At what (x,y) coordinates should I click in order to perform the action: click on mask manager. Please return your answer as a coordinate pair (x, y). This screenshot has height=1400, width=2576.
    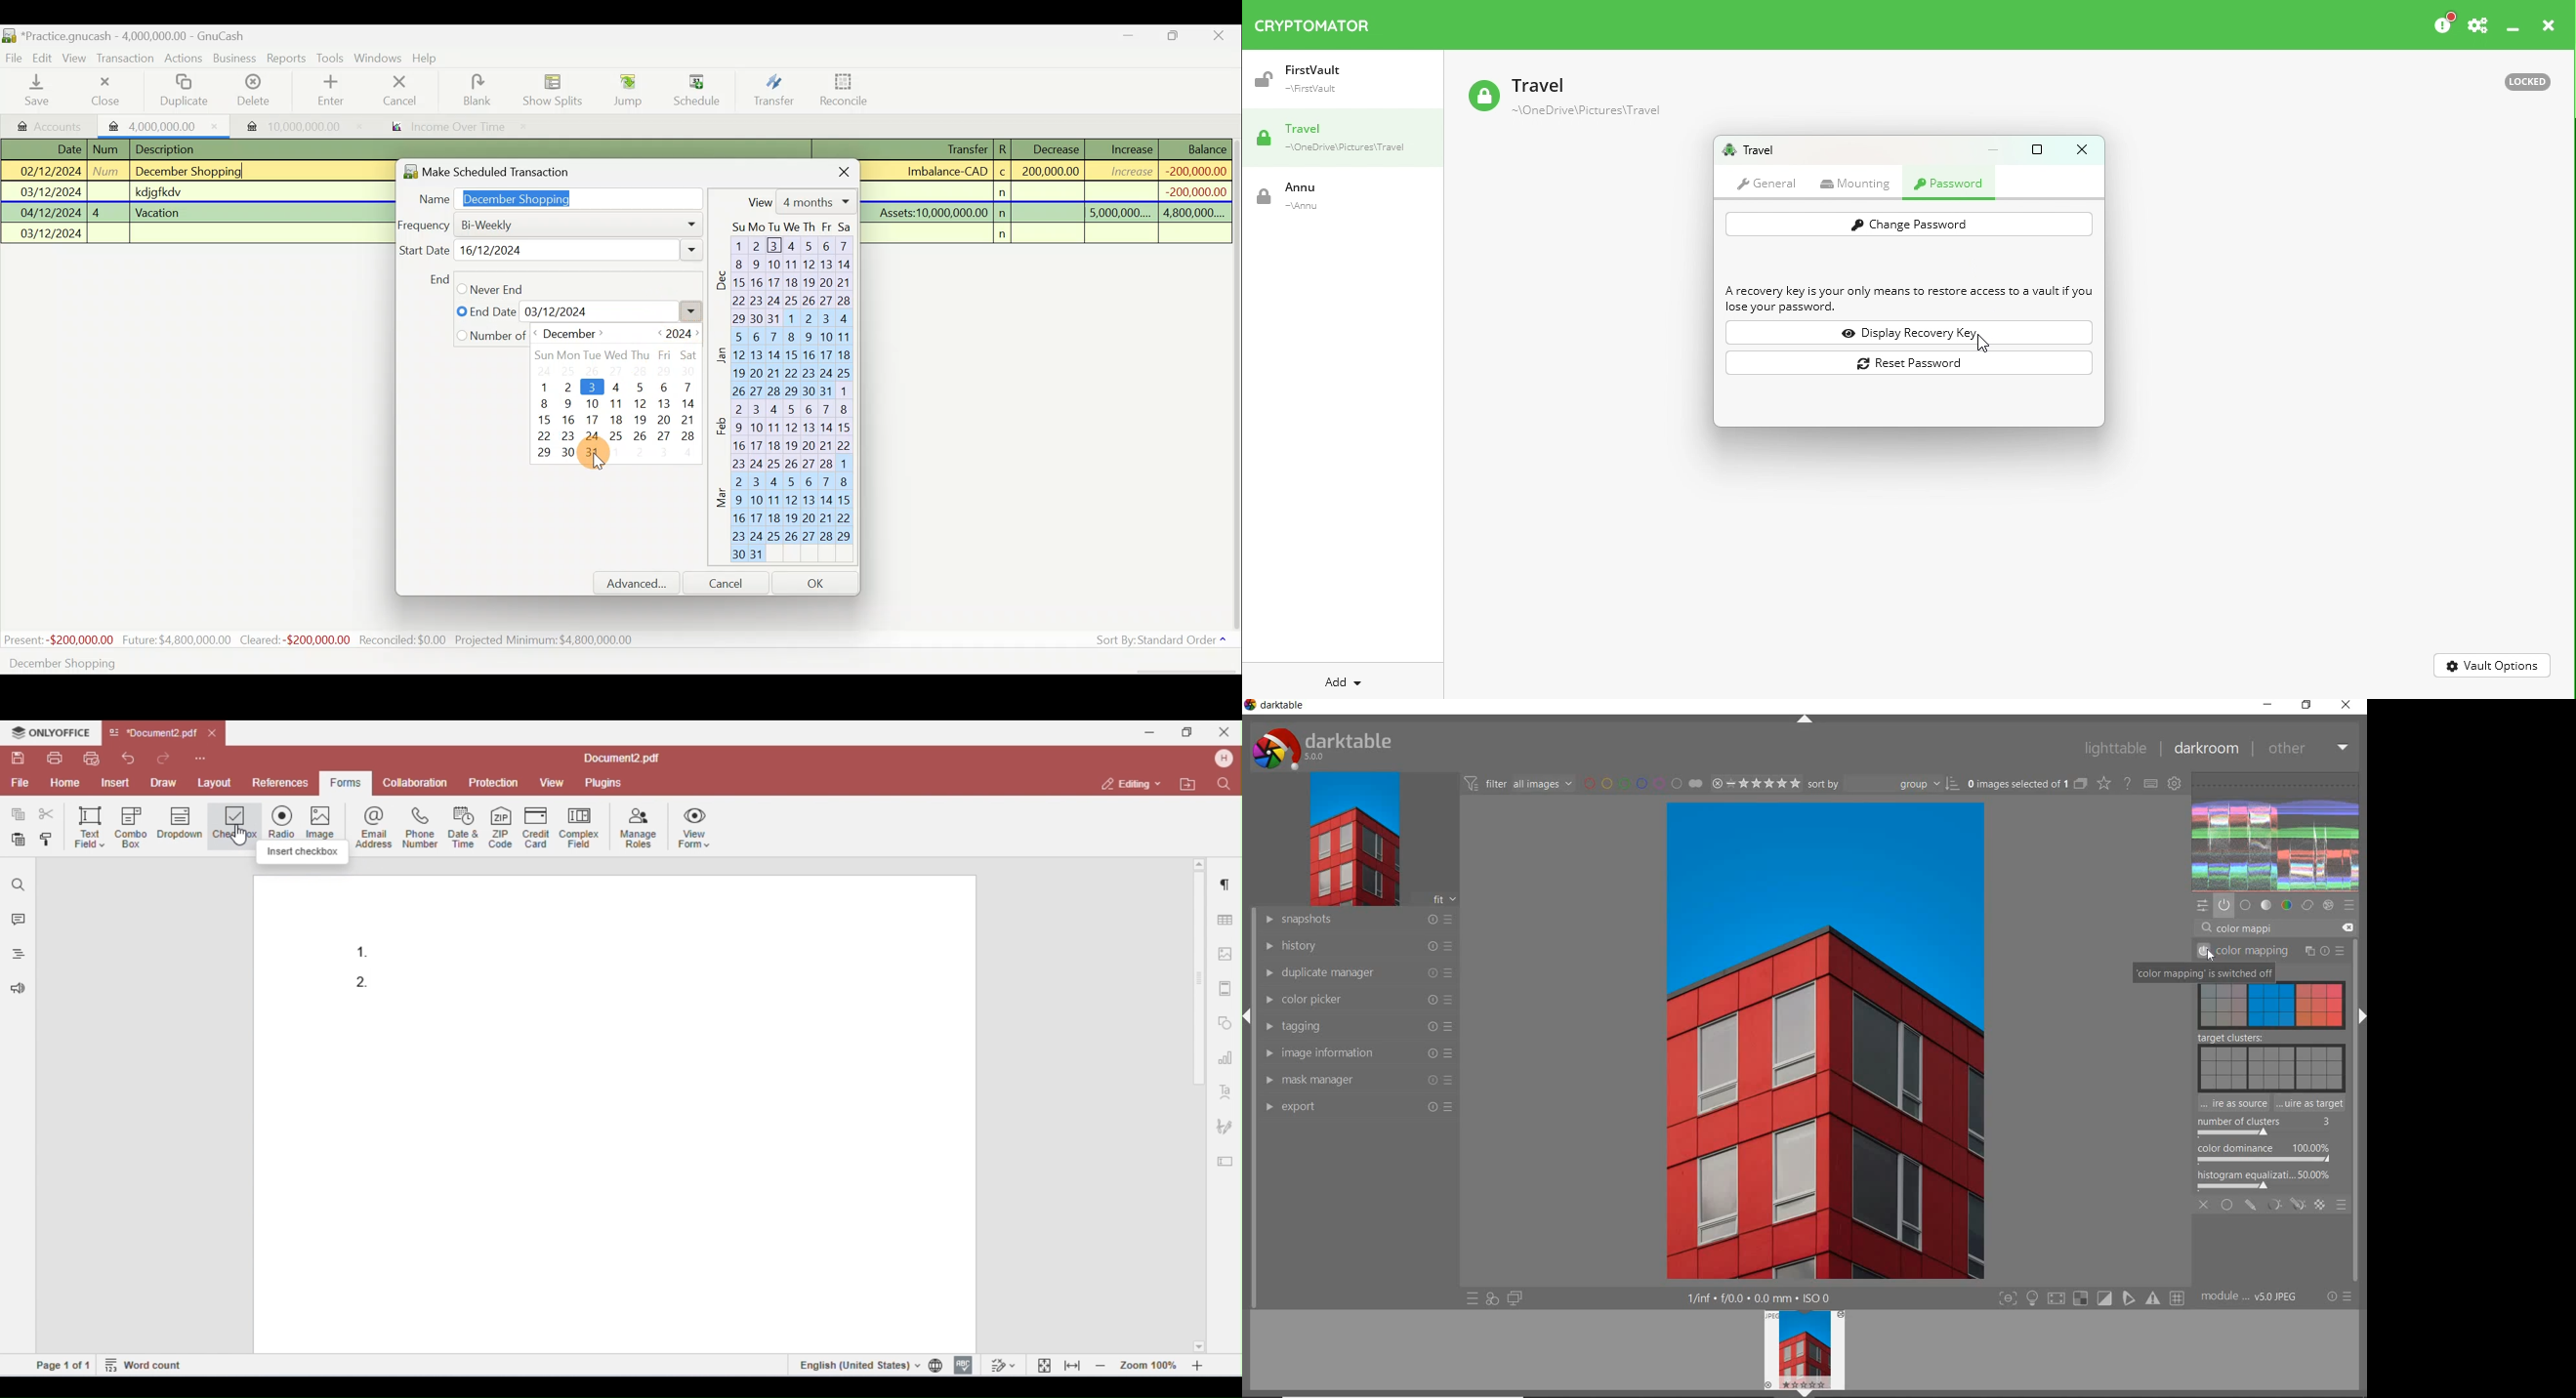
    Looking at the image, I should click on (1359, 1081).